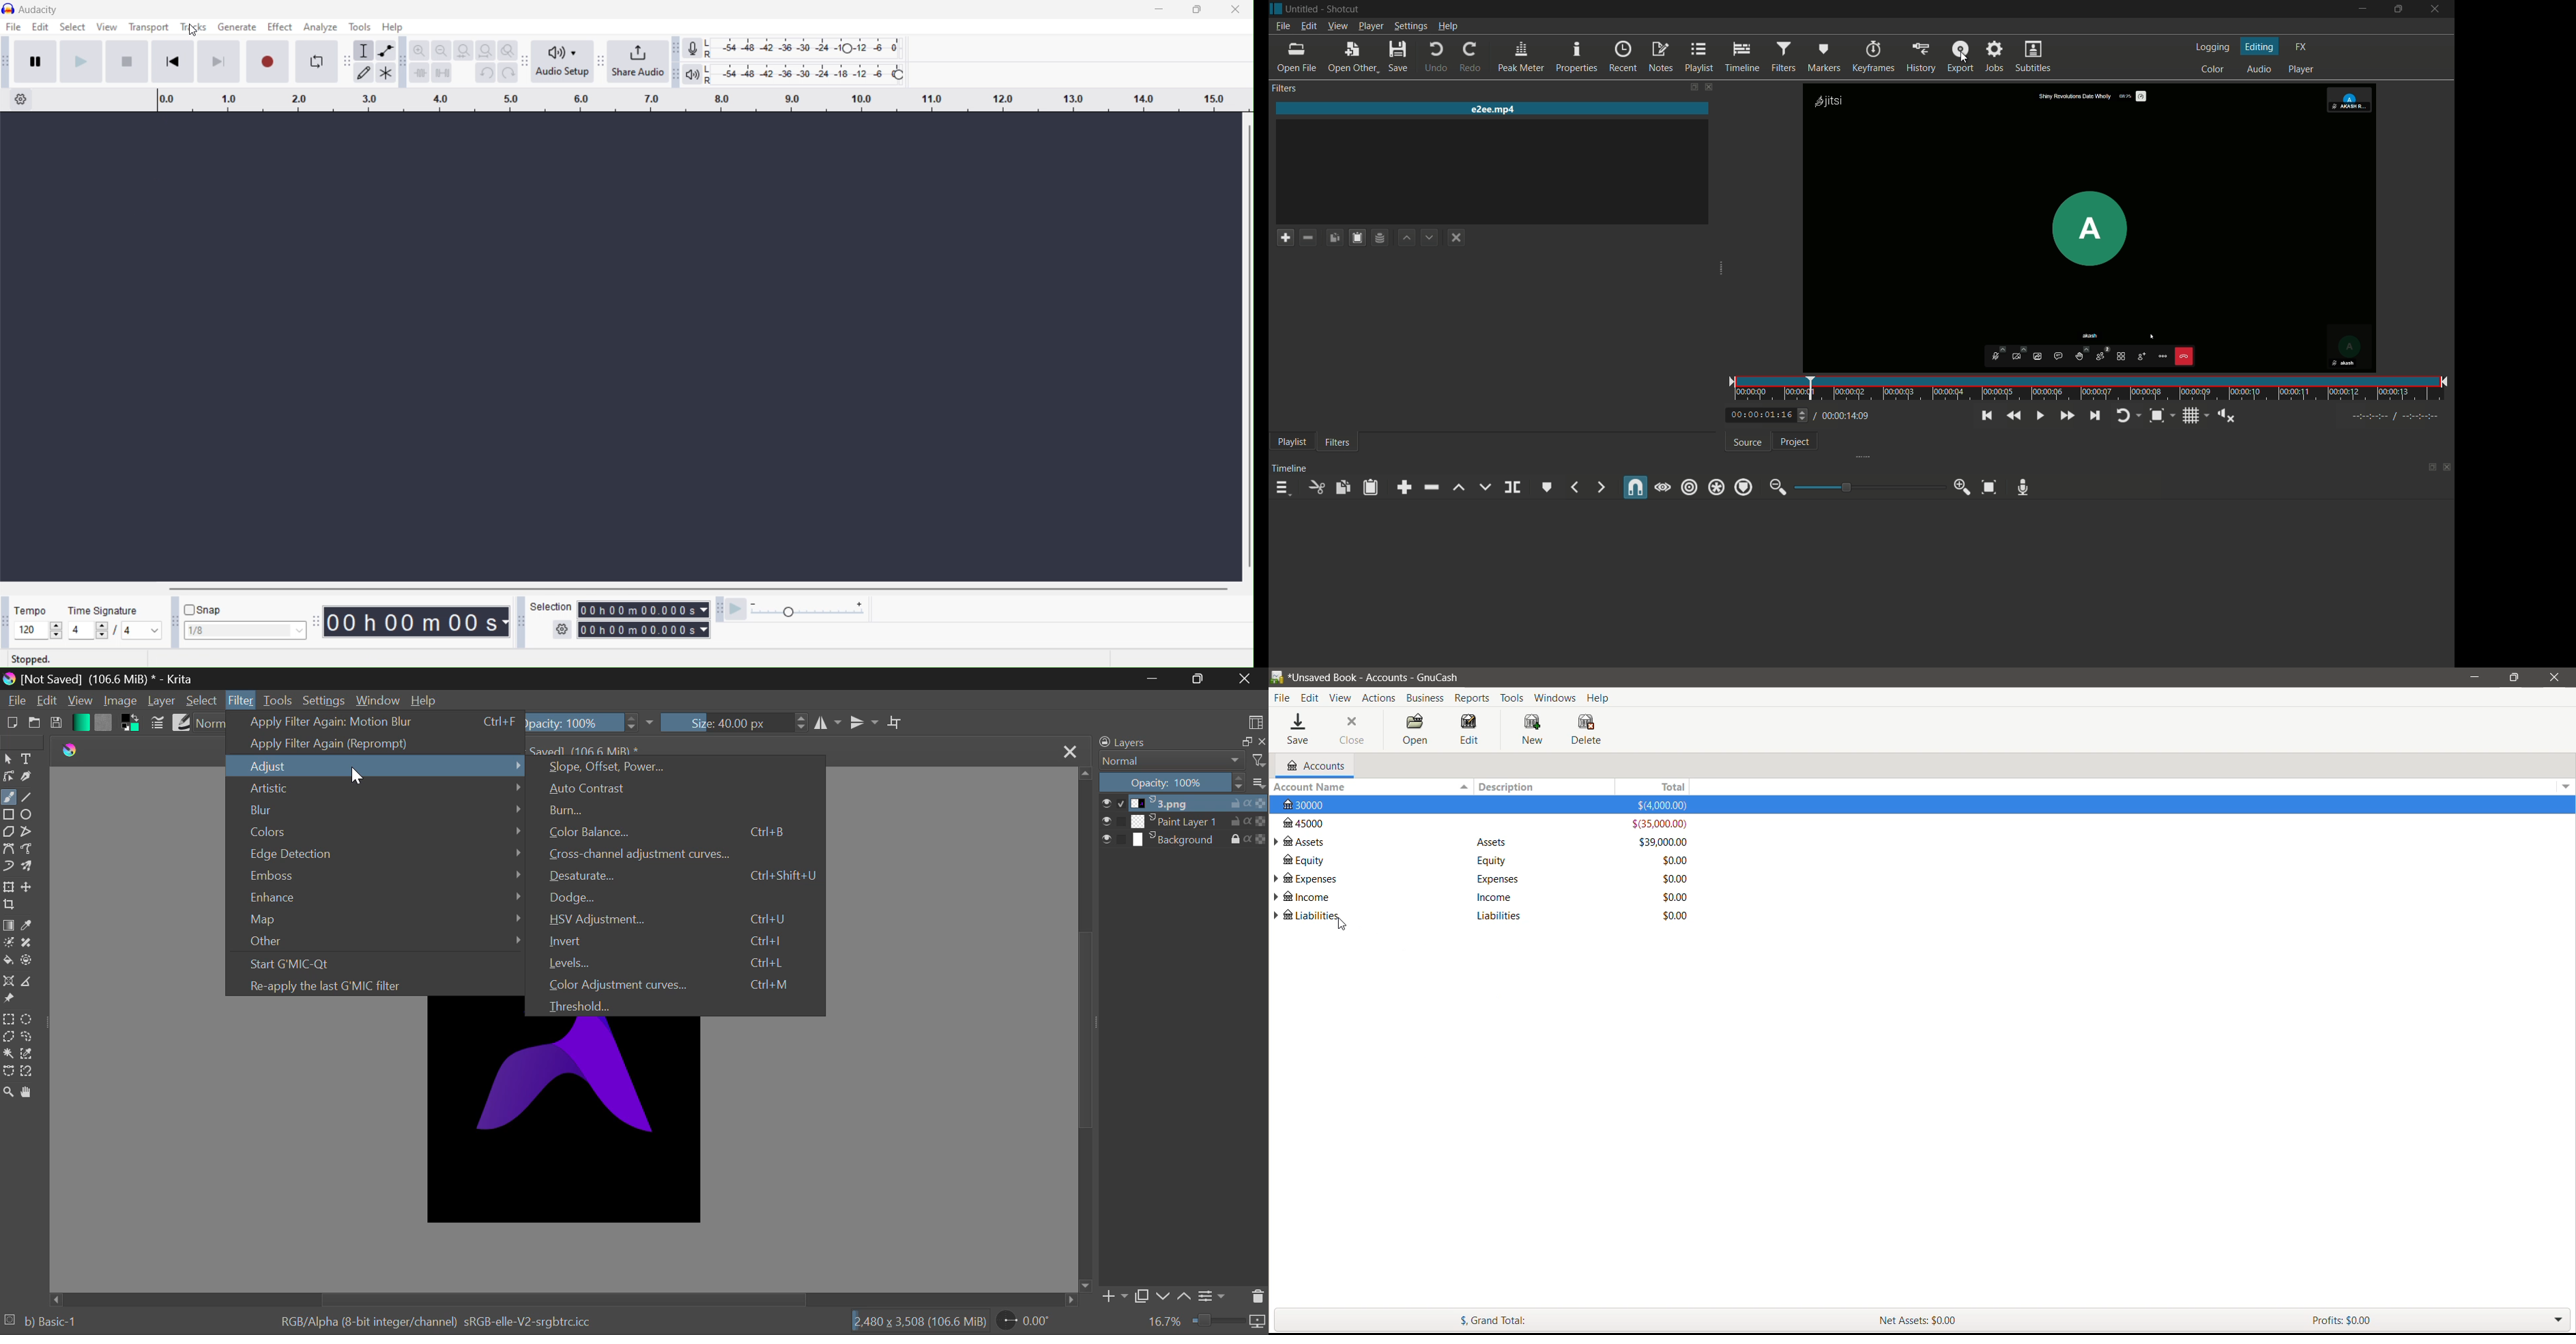 Image resolution: width=2576 pixels, height=1344 pixels. Describe the element at coordinates (1277, 843) in the screenshot. I see `expand subaccounts` at that location.